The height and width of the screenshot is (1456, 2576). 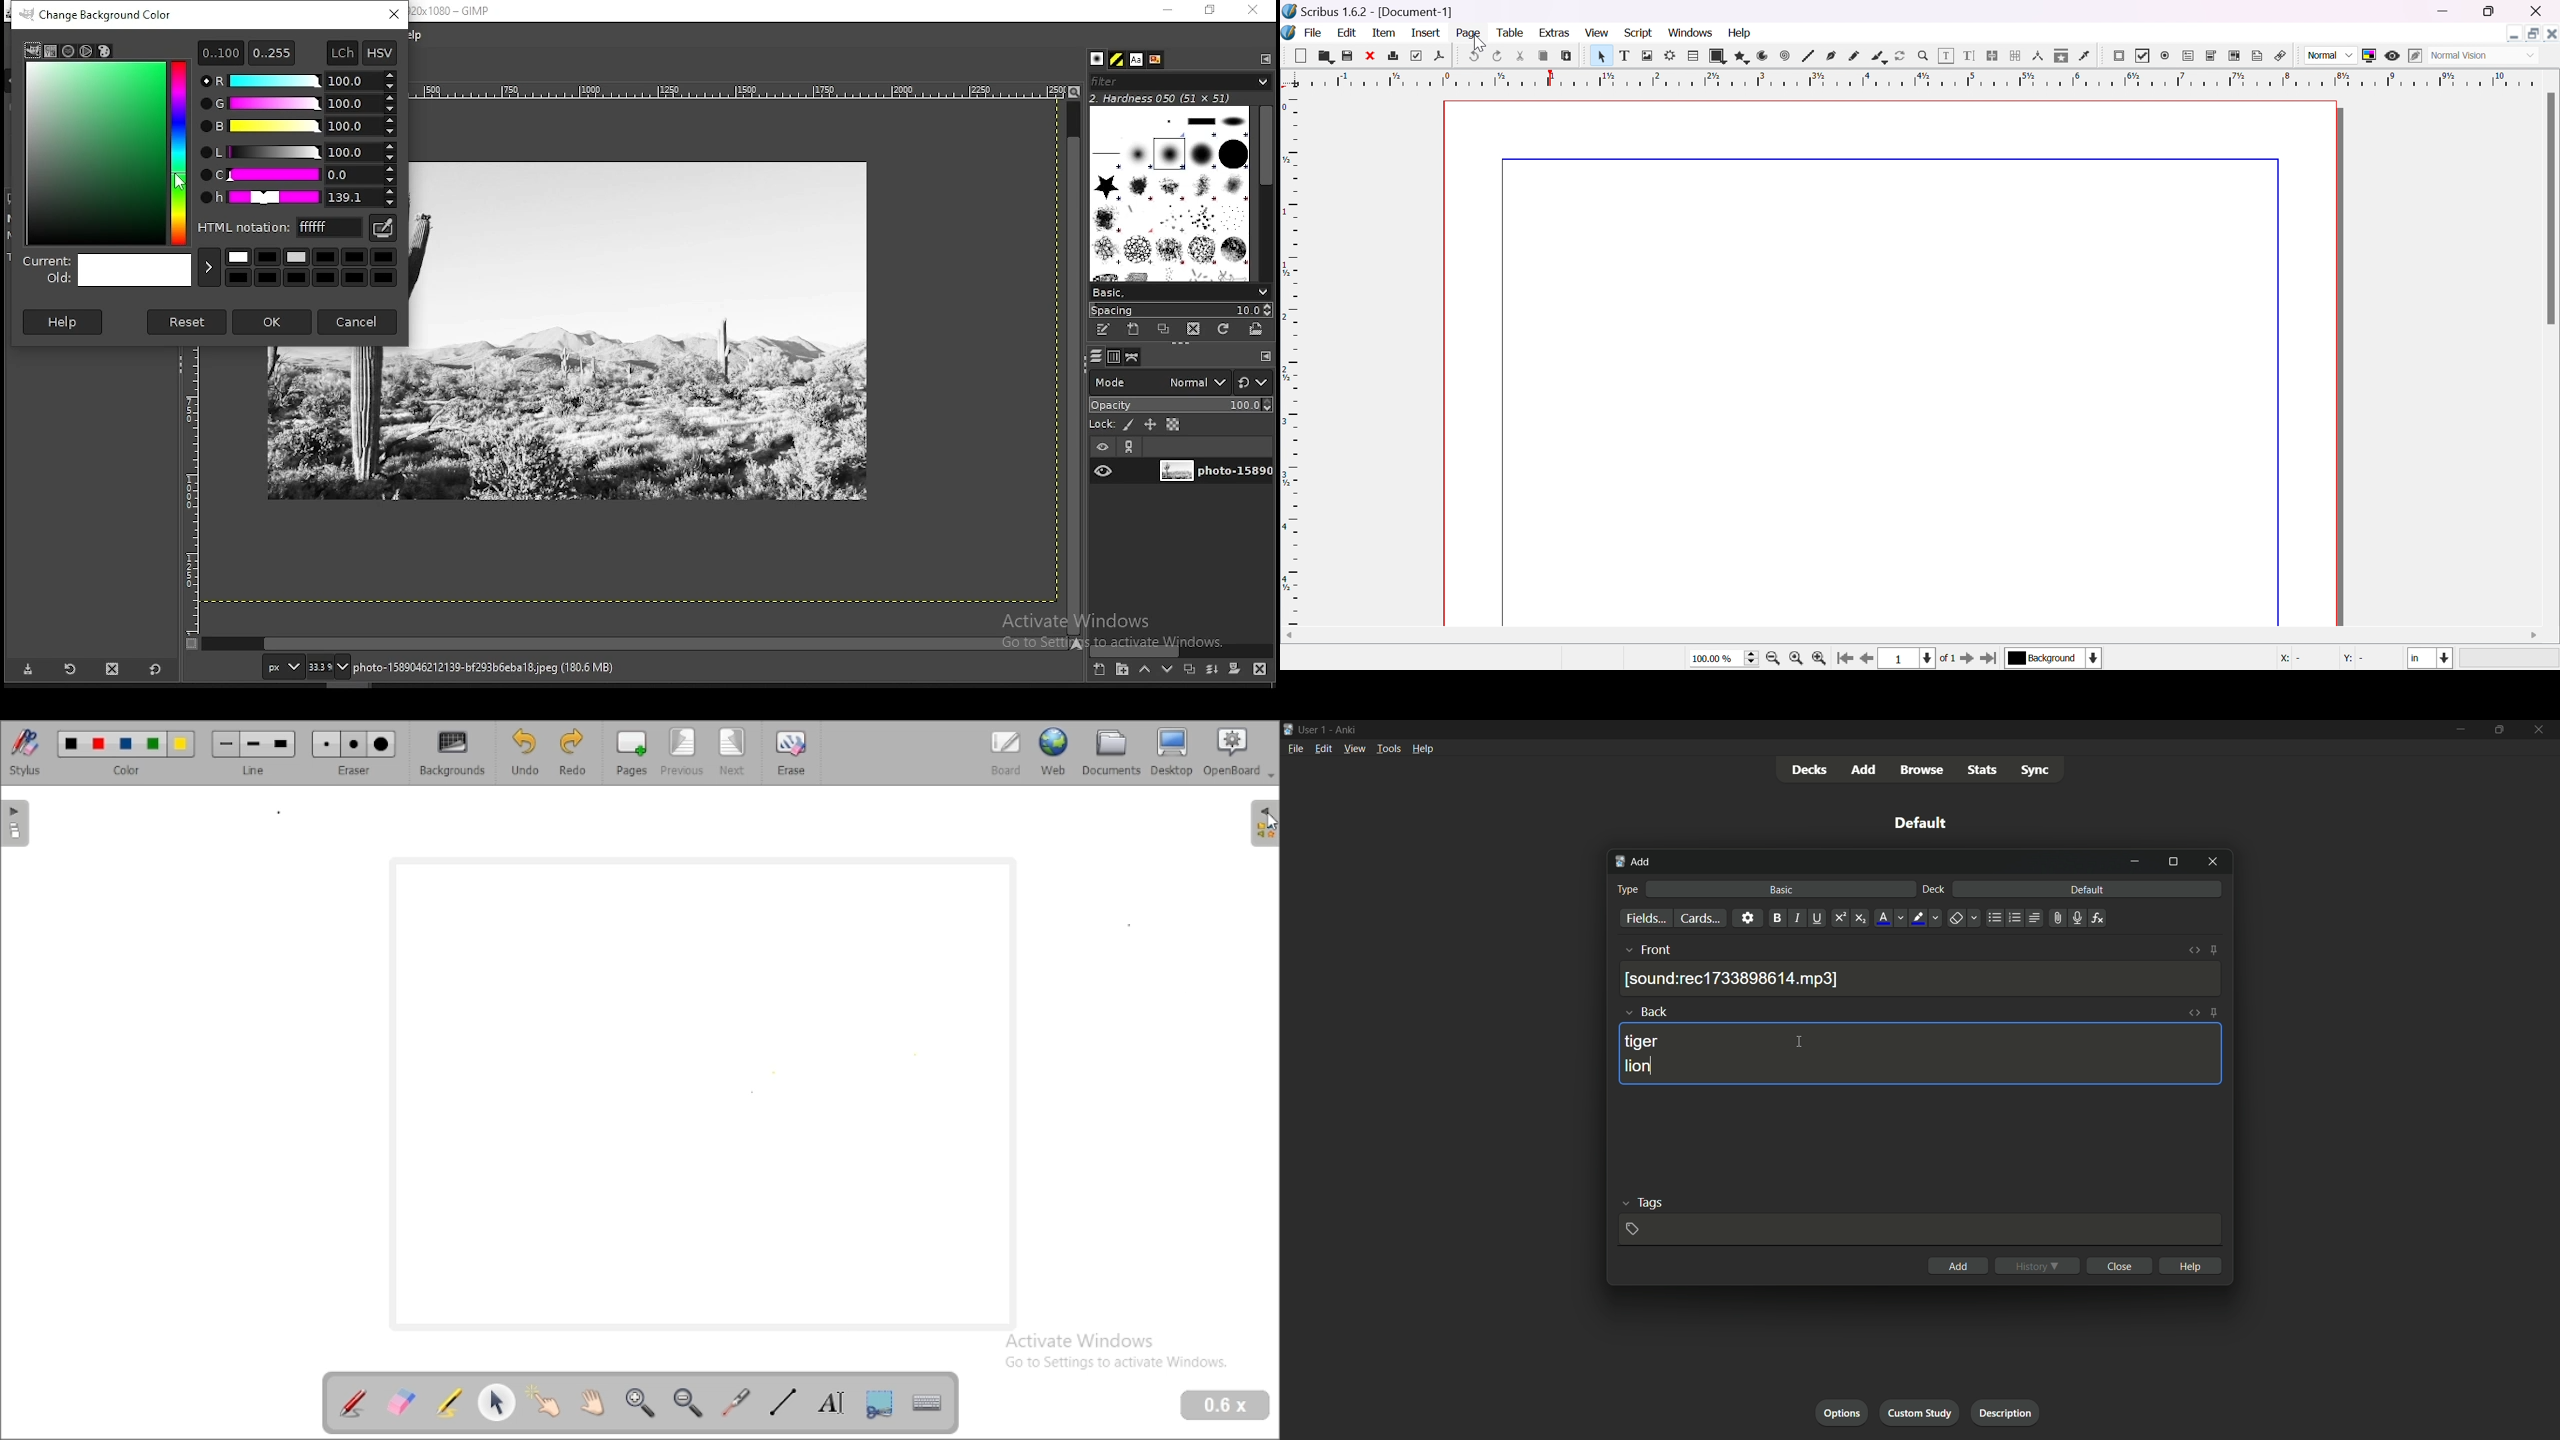 I want to click on options, so click(x=1845, y=1414).